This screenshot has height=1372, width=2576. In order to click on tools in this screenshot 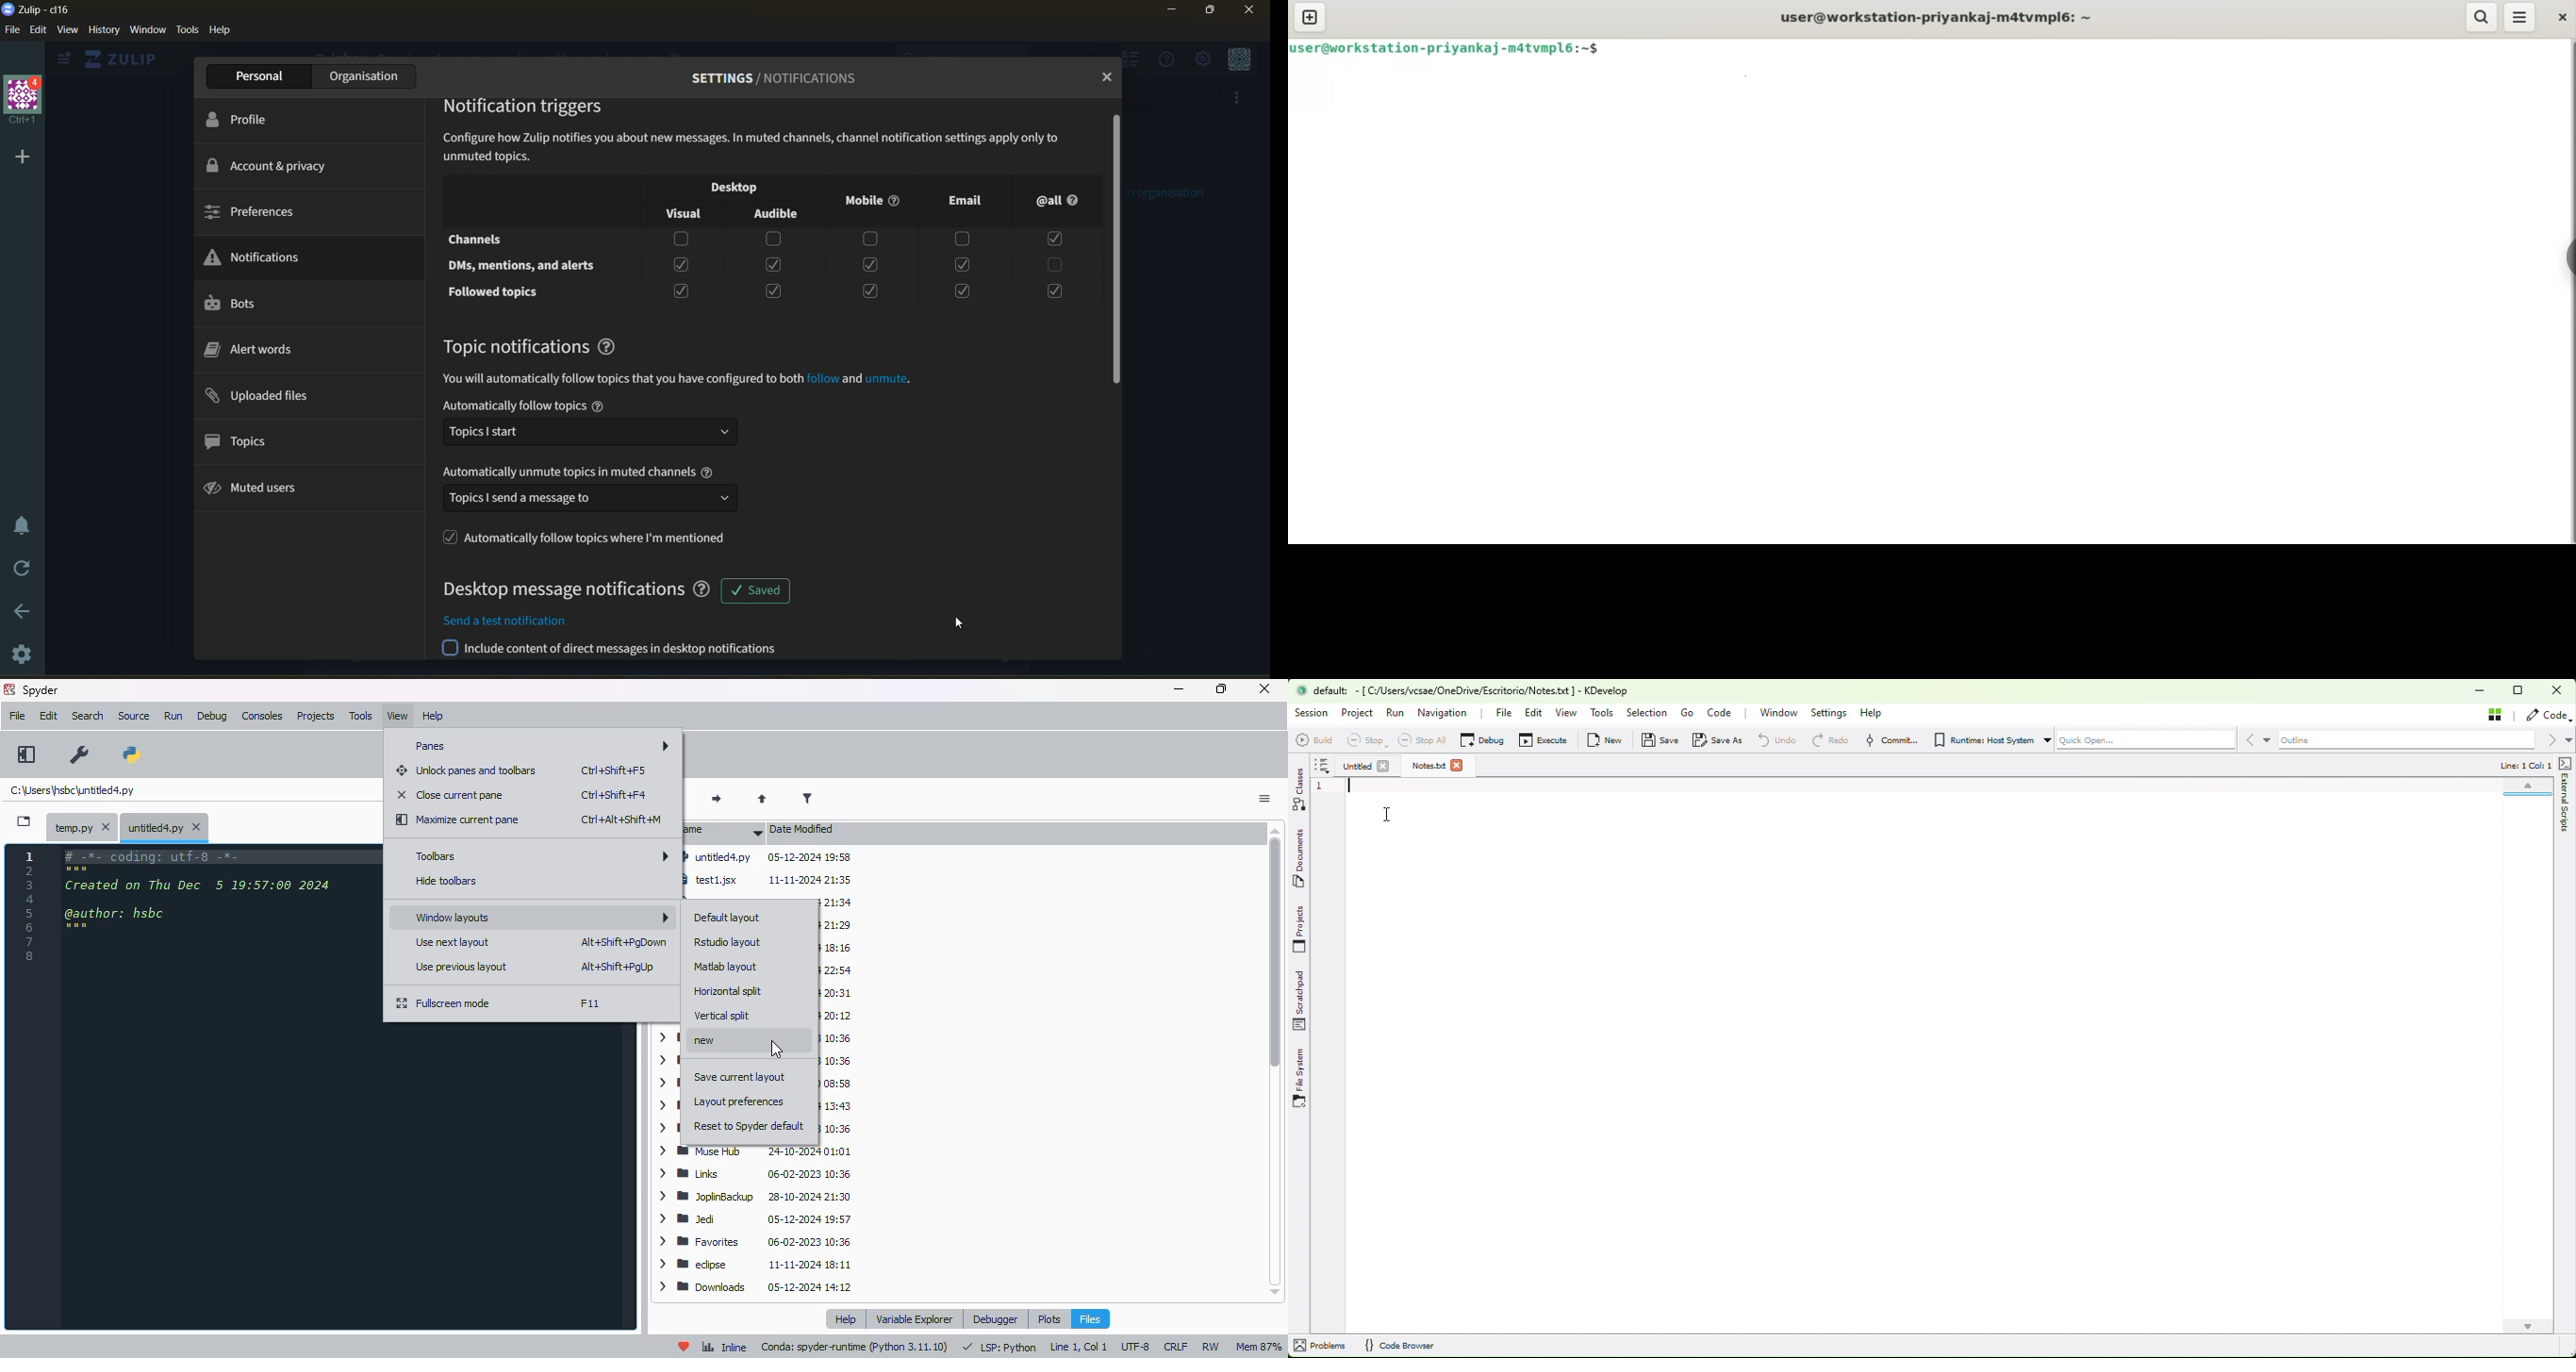, I will do `click(189, 30)`.